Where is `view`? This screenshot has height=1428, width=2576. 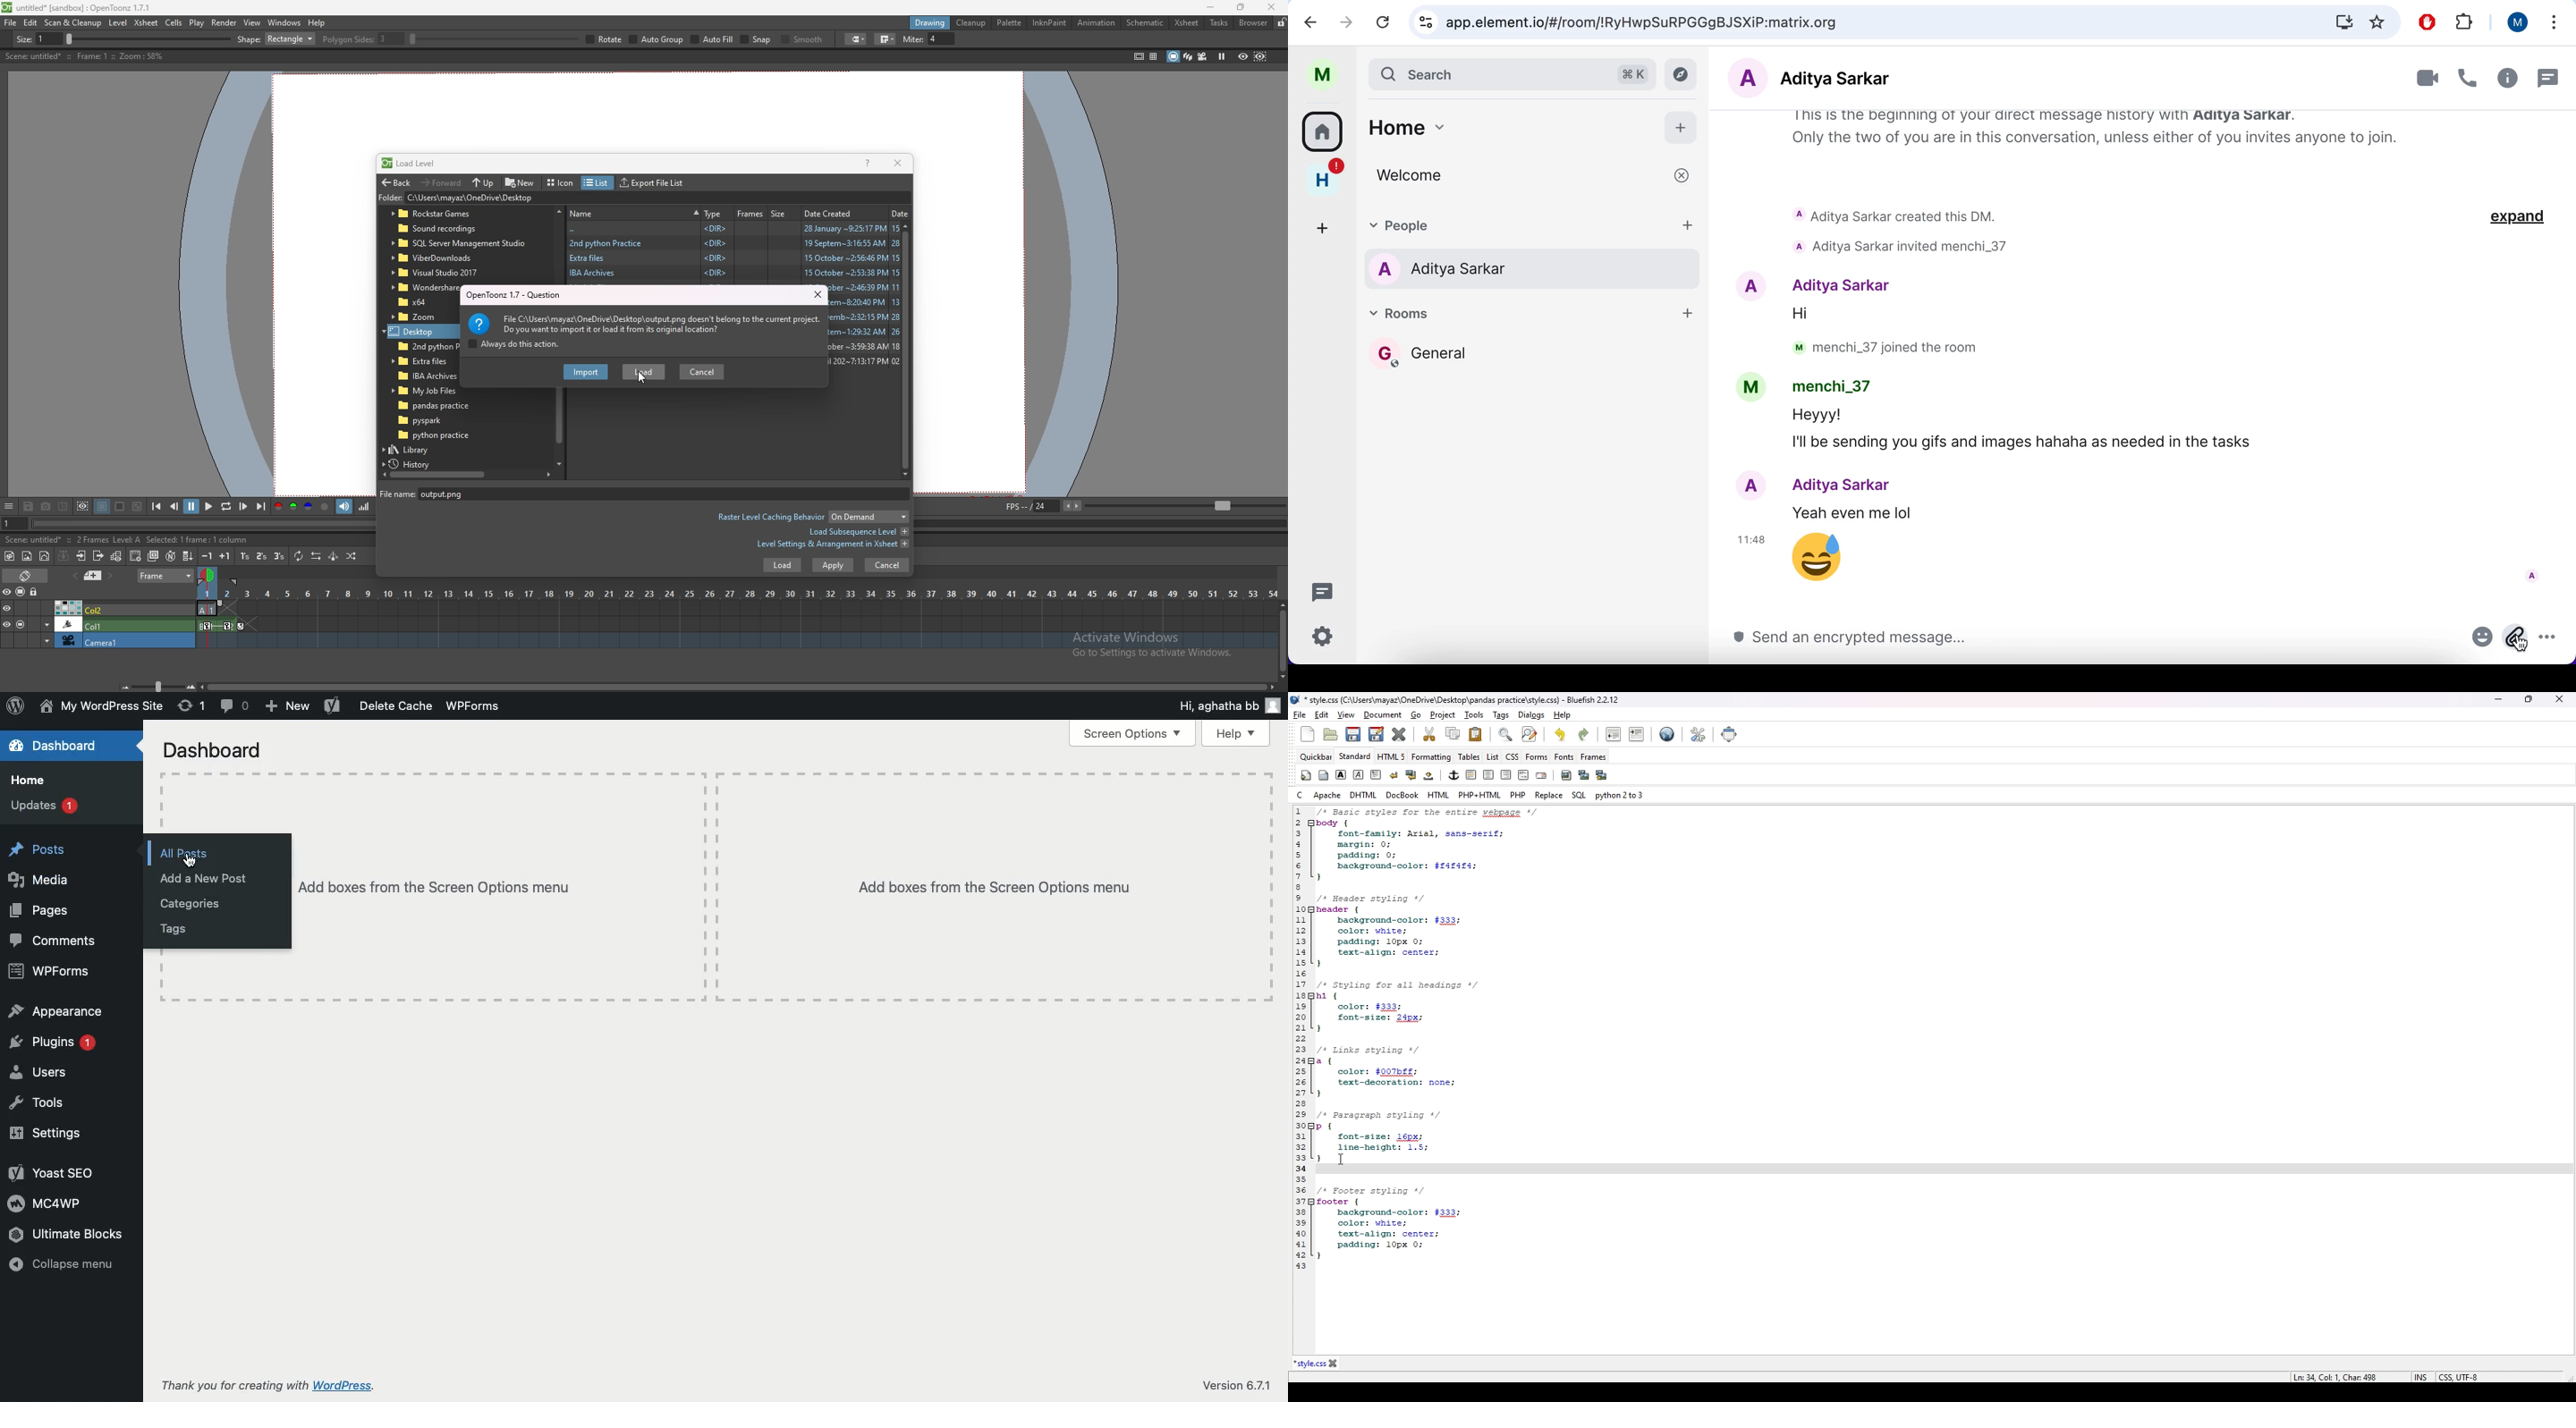
view is located at coordinates (1345, 715).